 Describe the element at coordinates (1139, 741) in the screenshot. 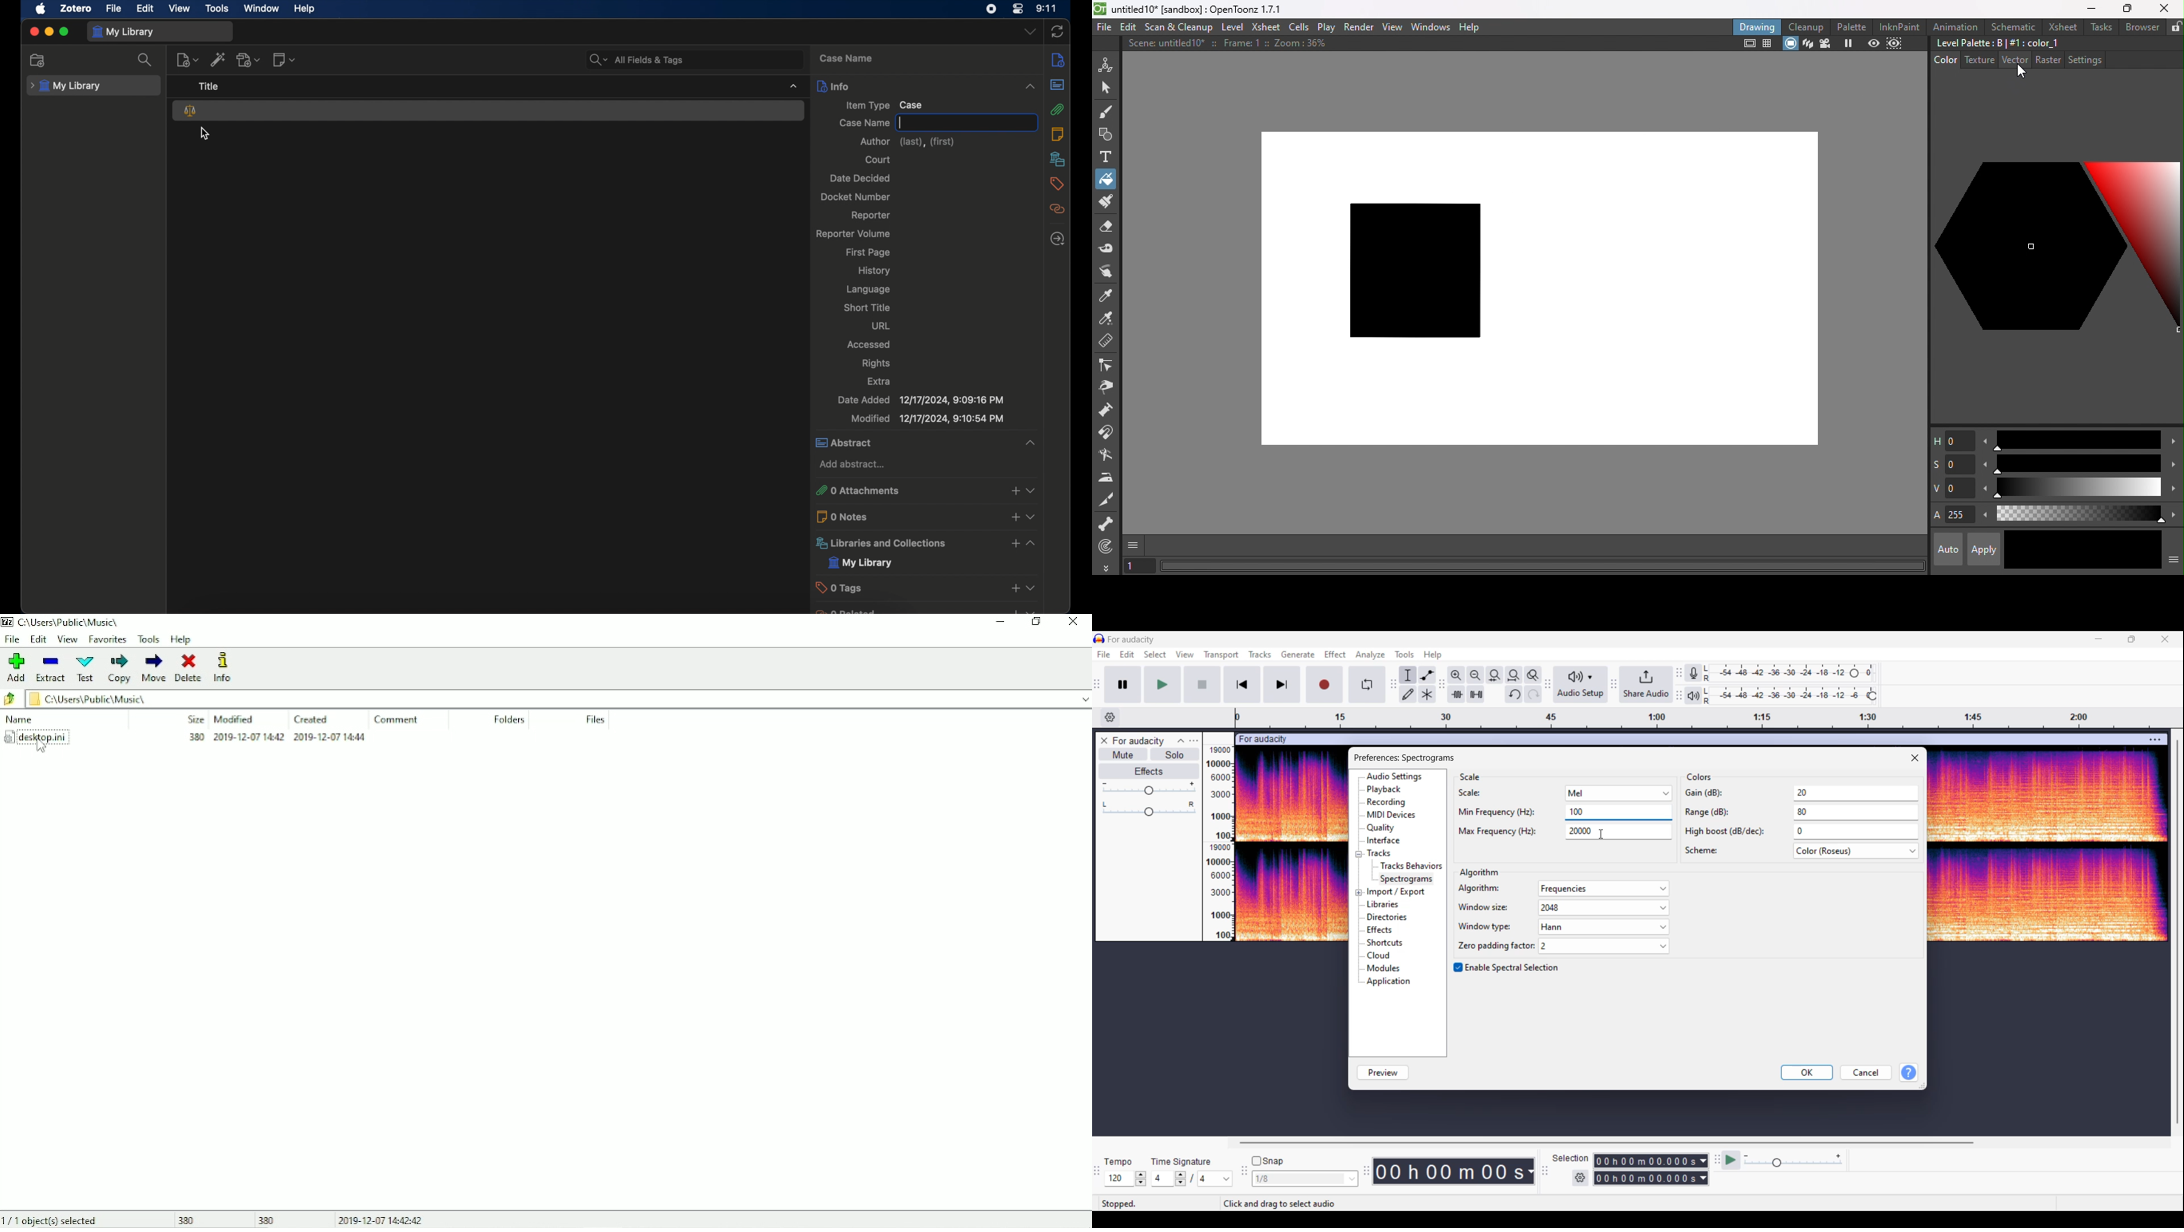

I see `Track name` at that location.